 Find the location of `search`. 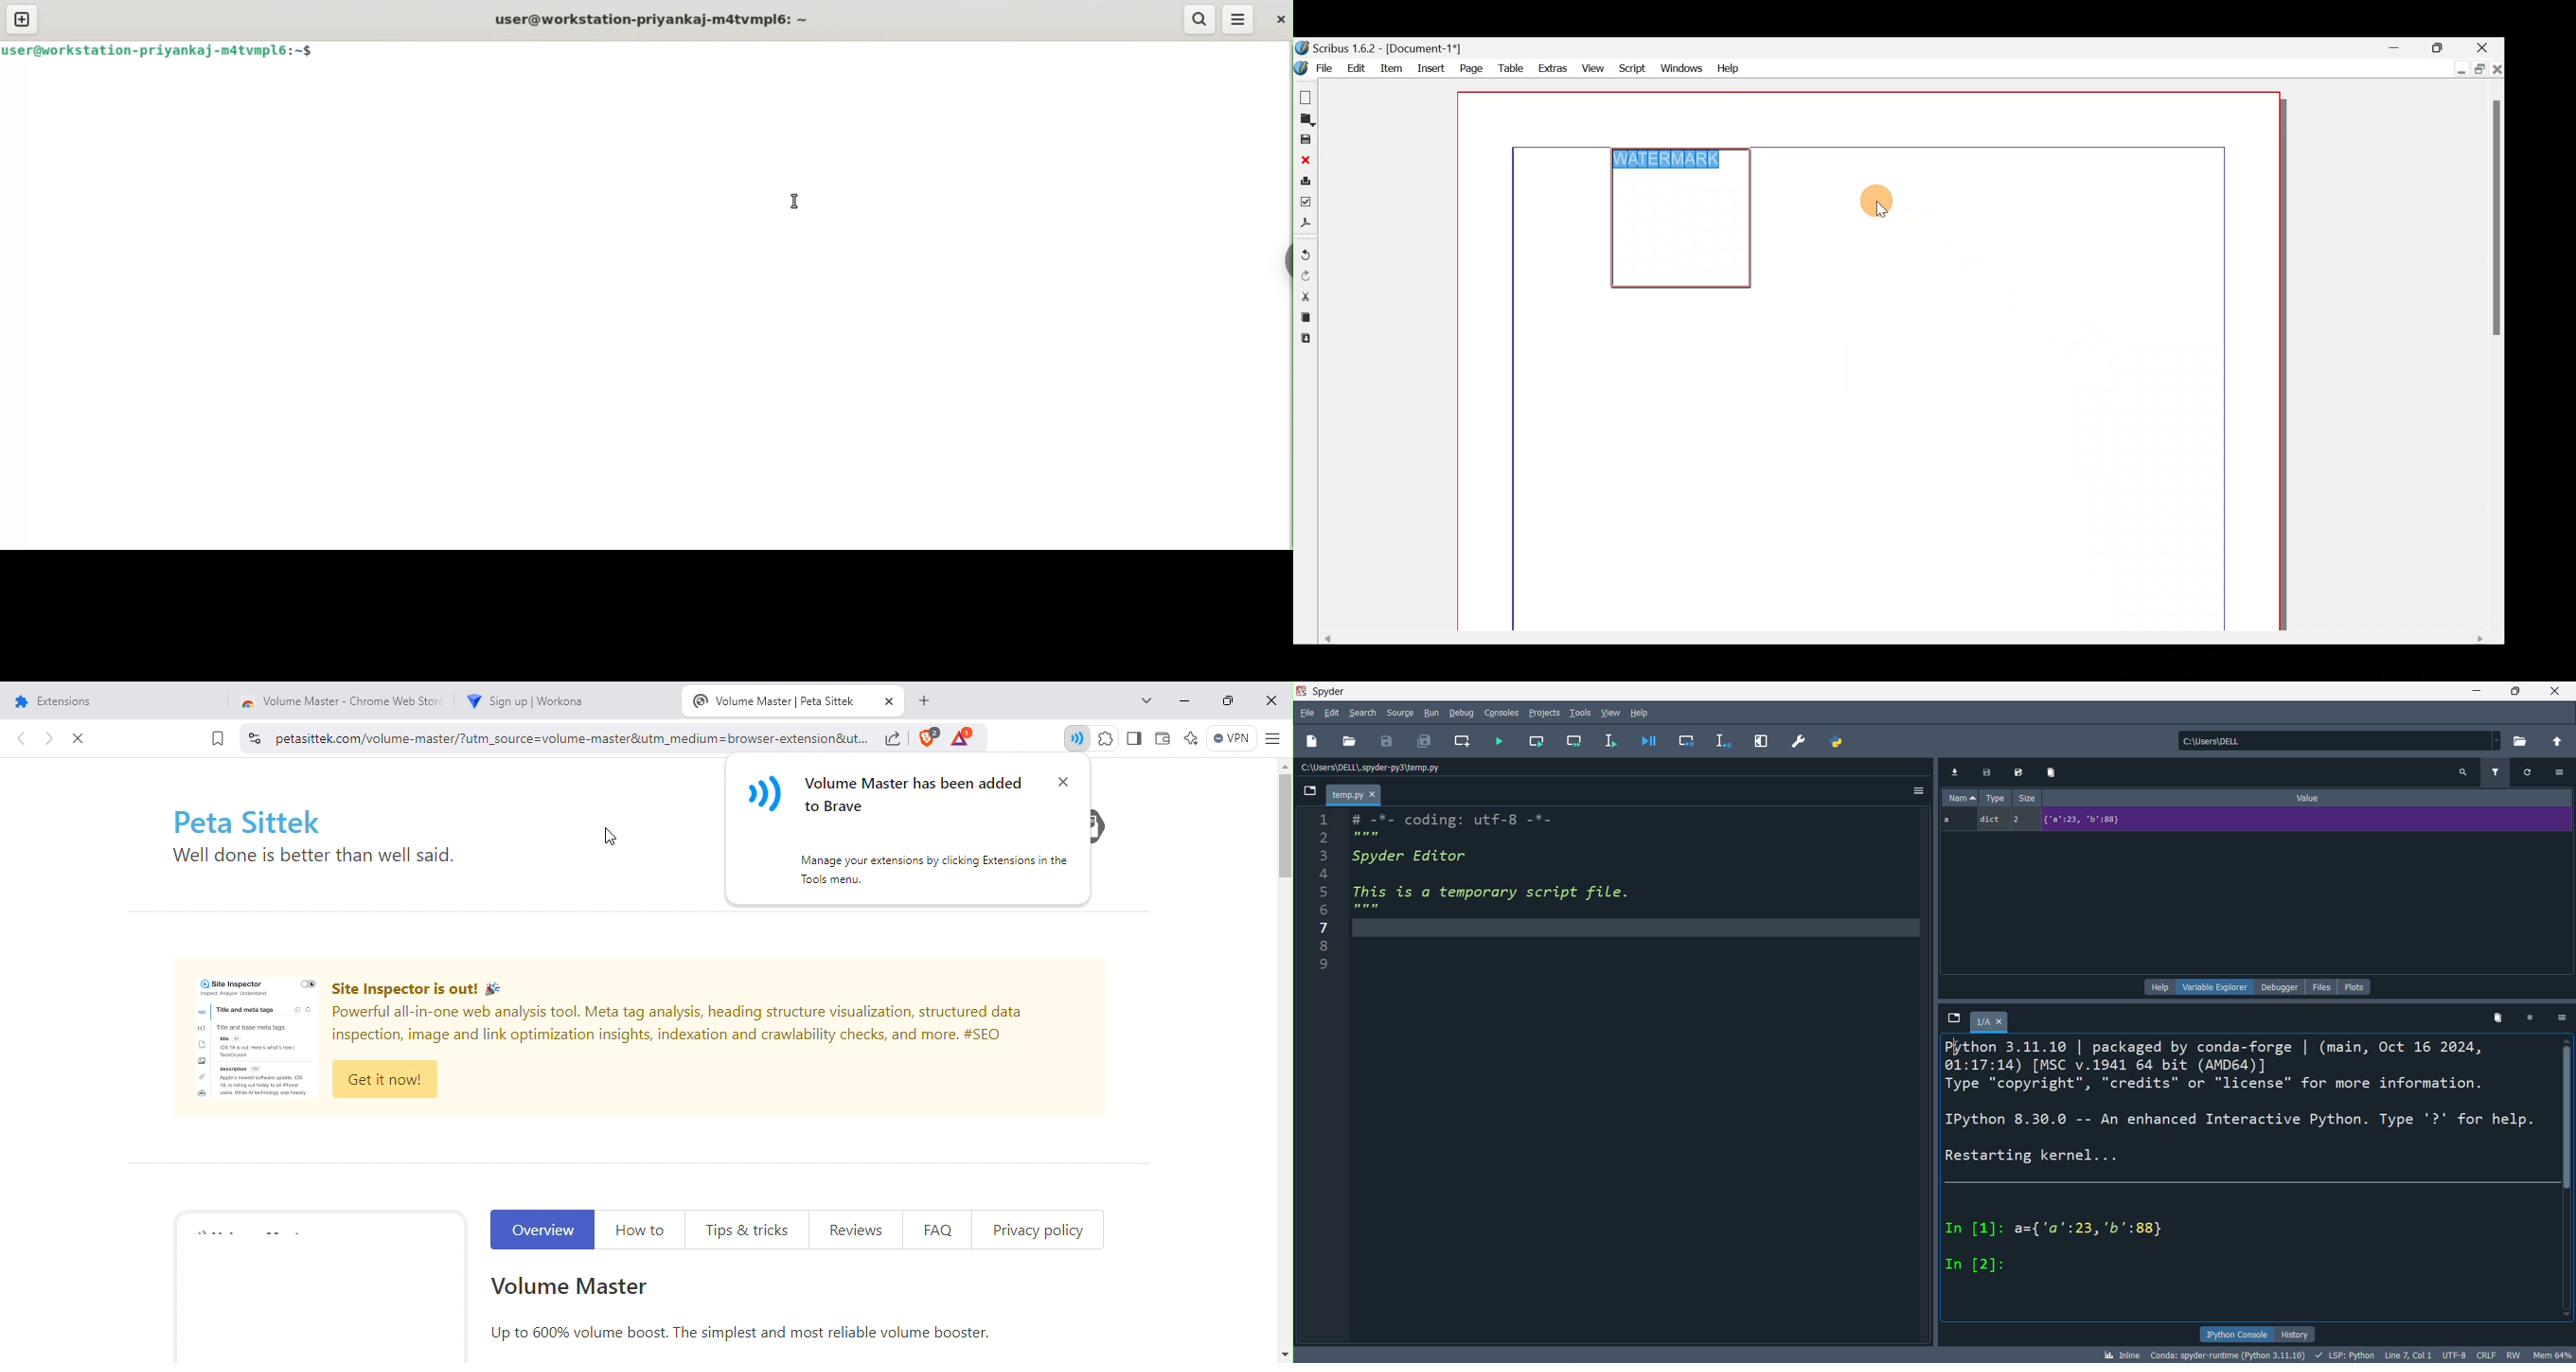

search is located at coordinates (2465, 772).